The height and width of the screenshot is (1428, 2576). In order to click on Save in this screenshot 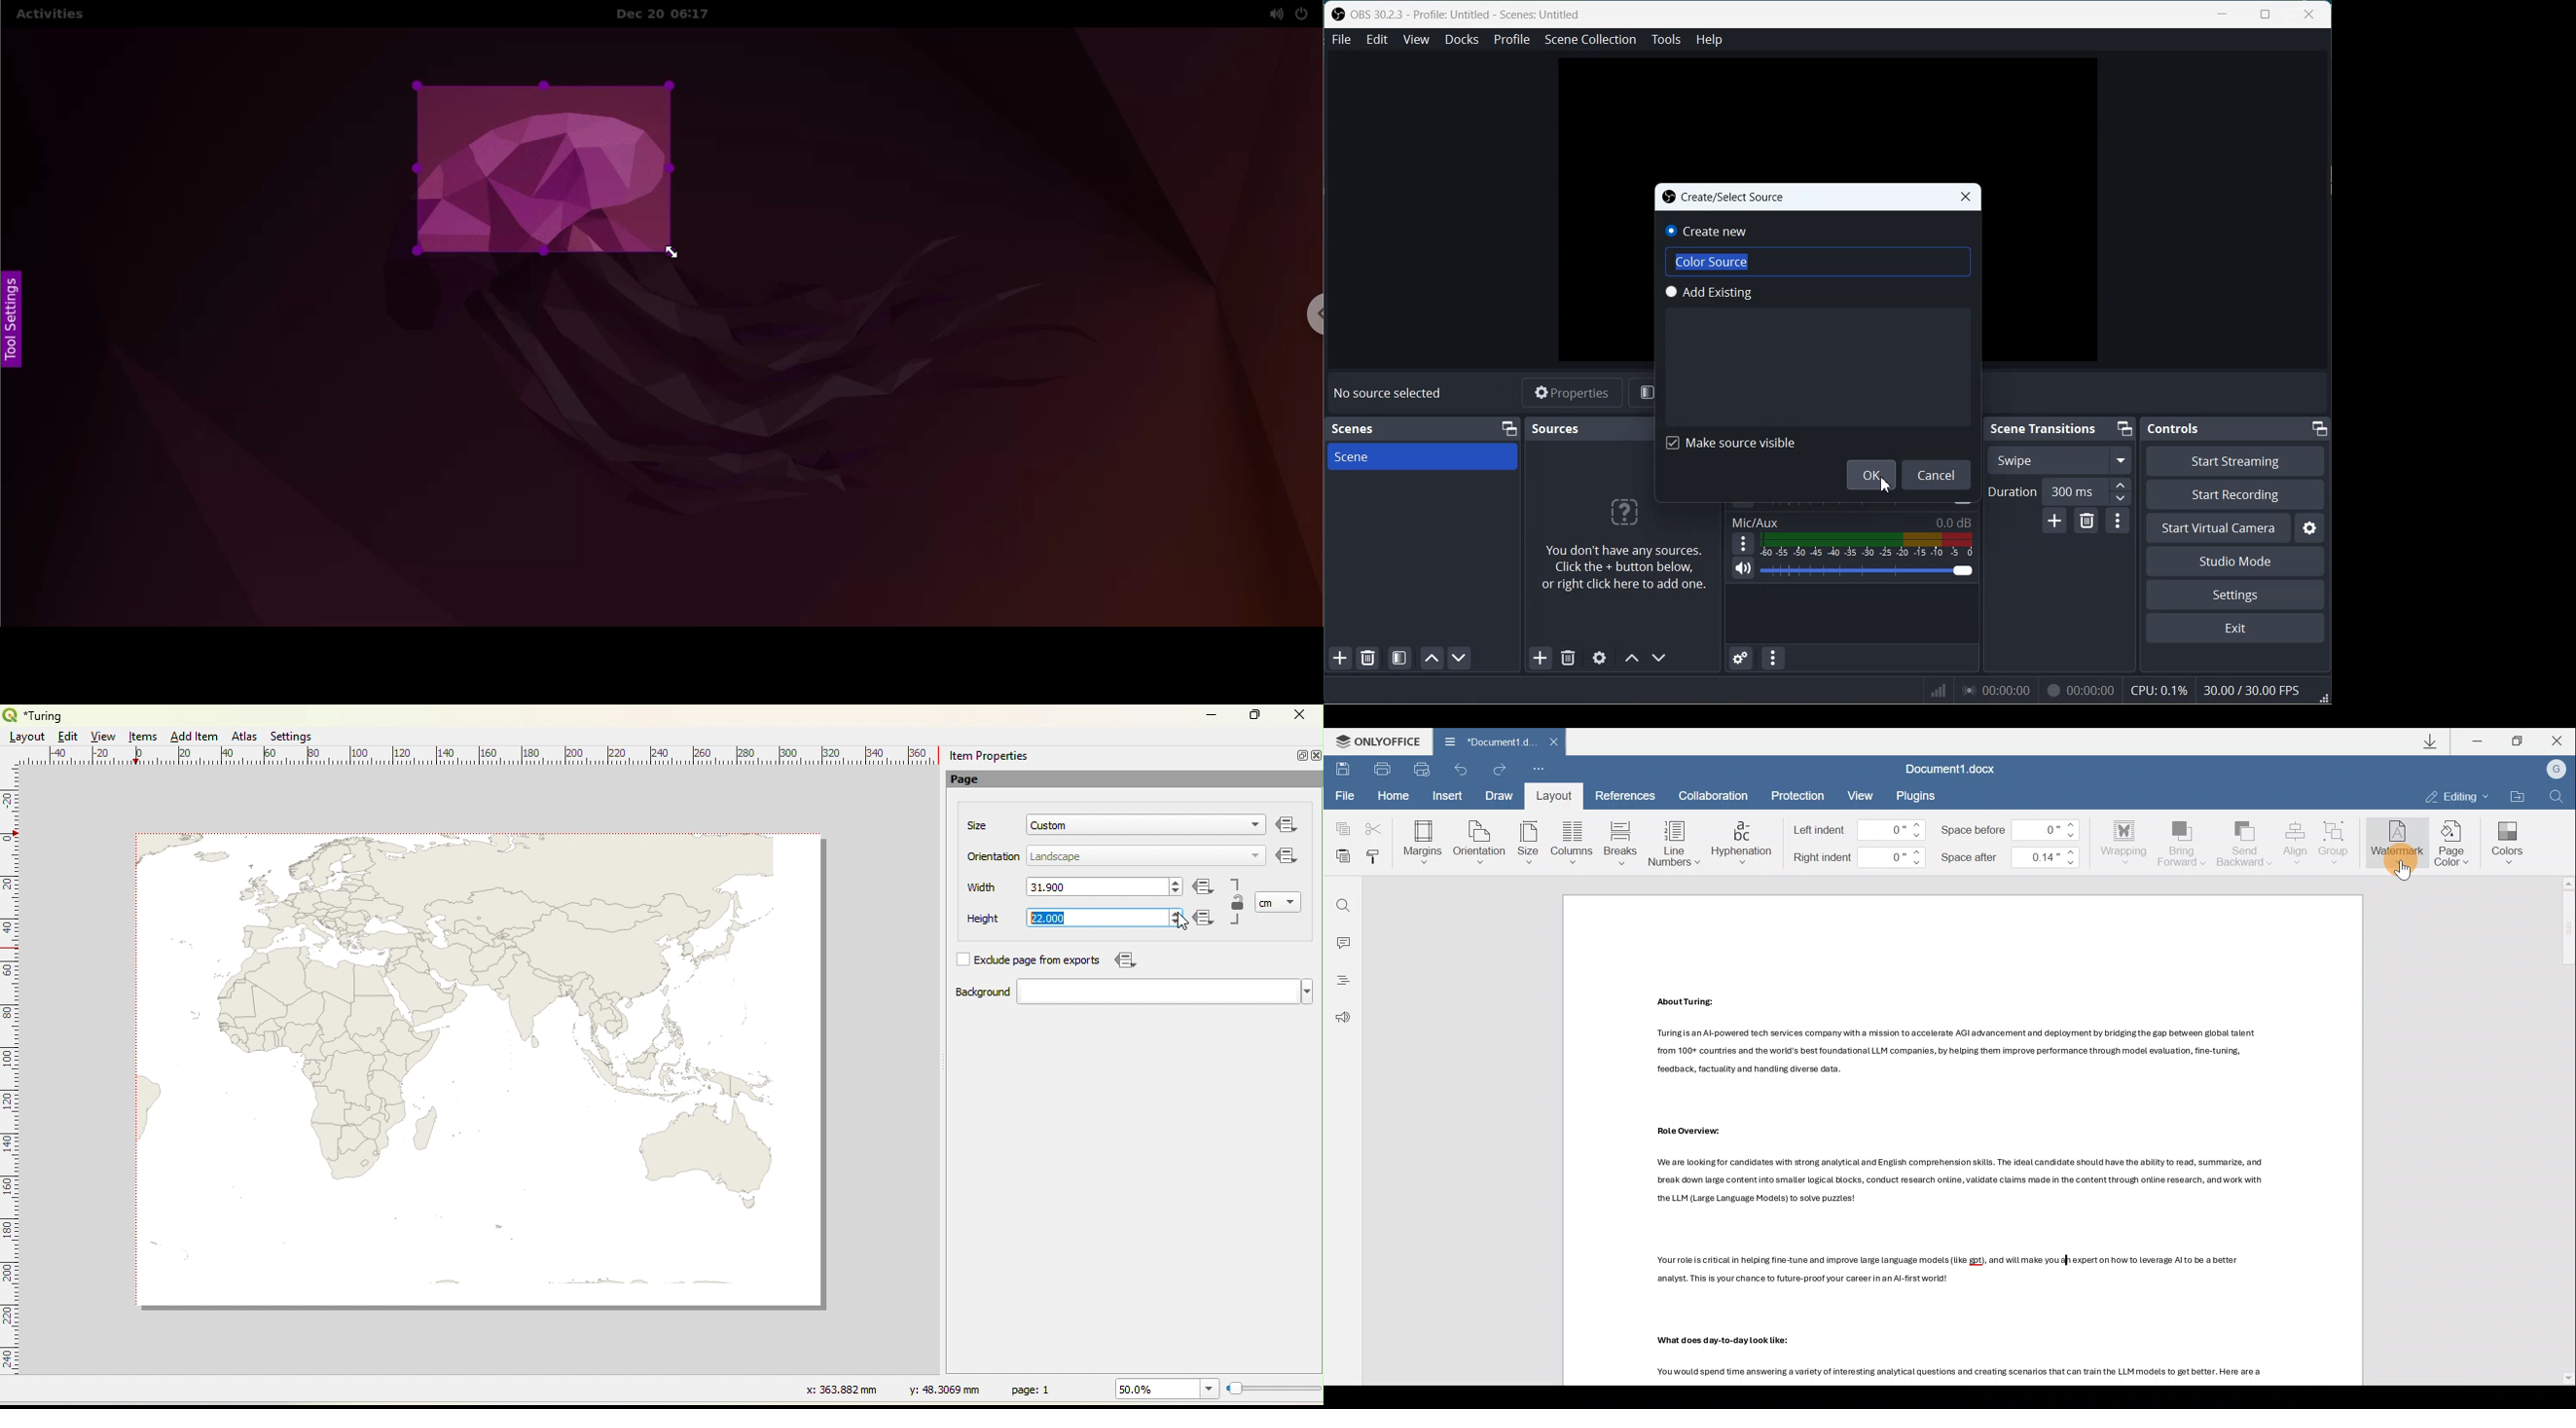, I will do `click(1340, 770)`.